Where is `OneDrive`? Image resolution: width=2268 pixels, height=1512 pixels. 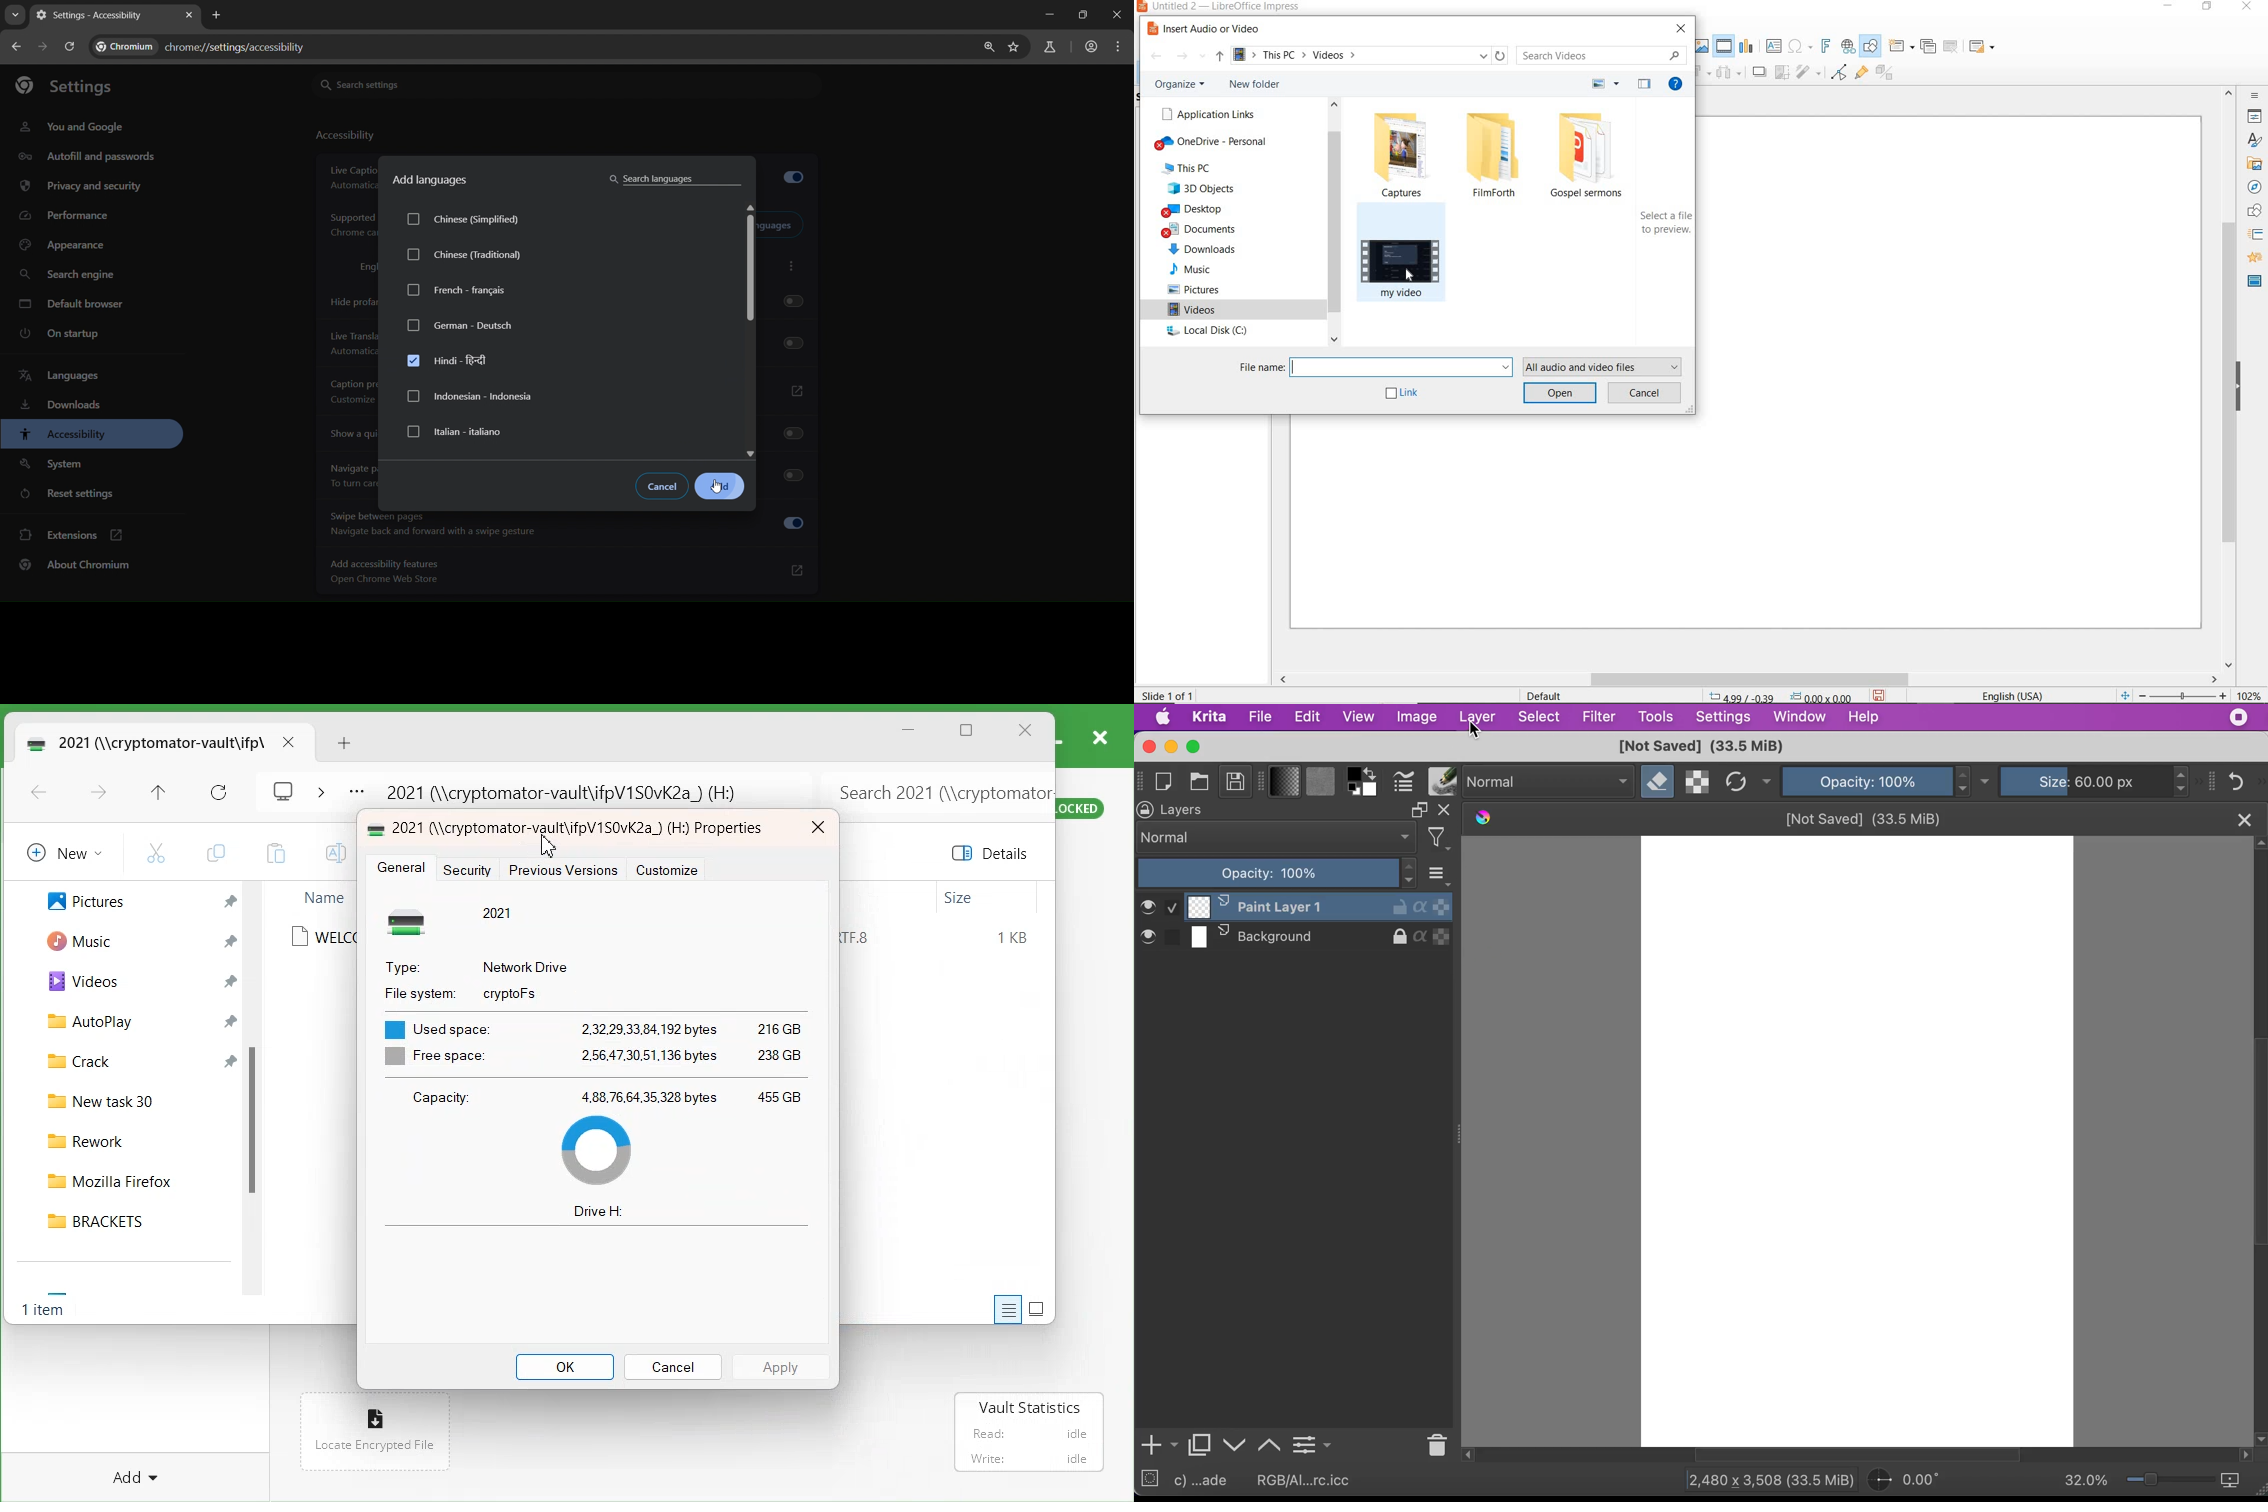
OneDrive is located at coordinates (1212, 142).